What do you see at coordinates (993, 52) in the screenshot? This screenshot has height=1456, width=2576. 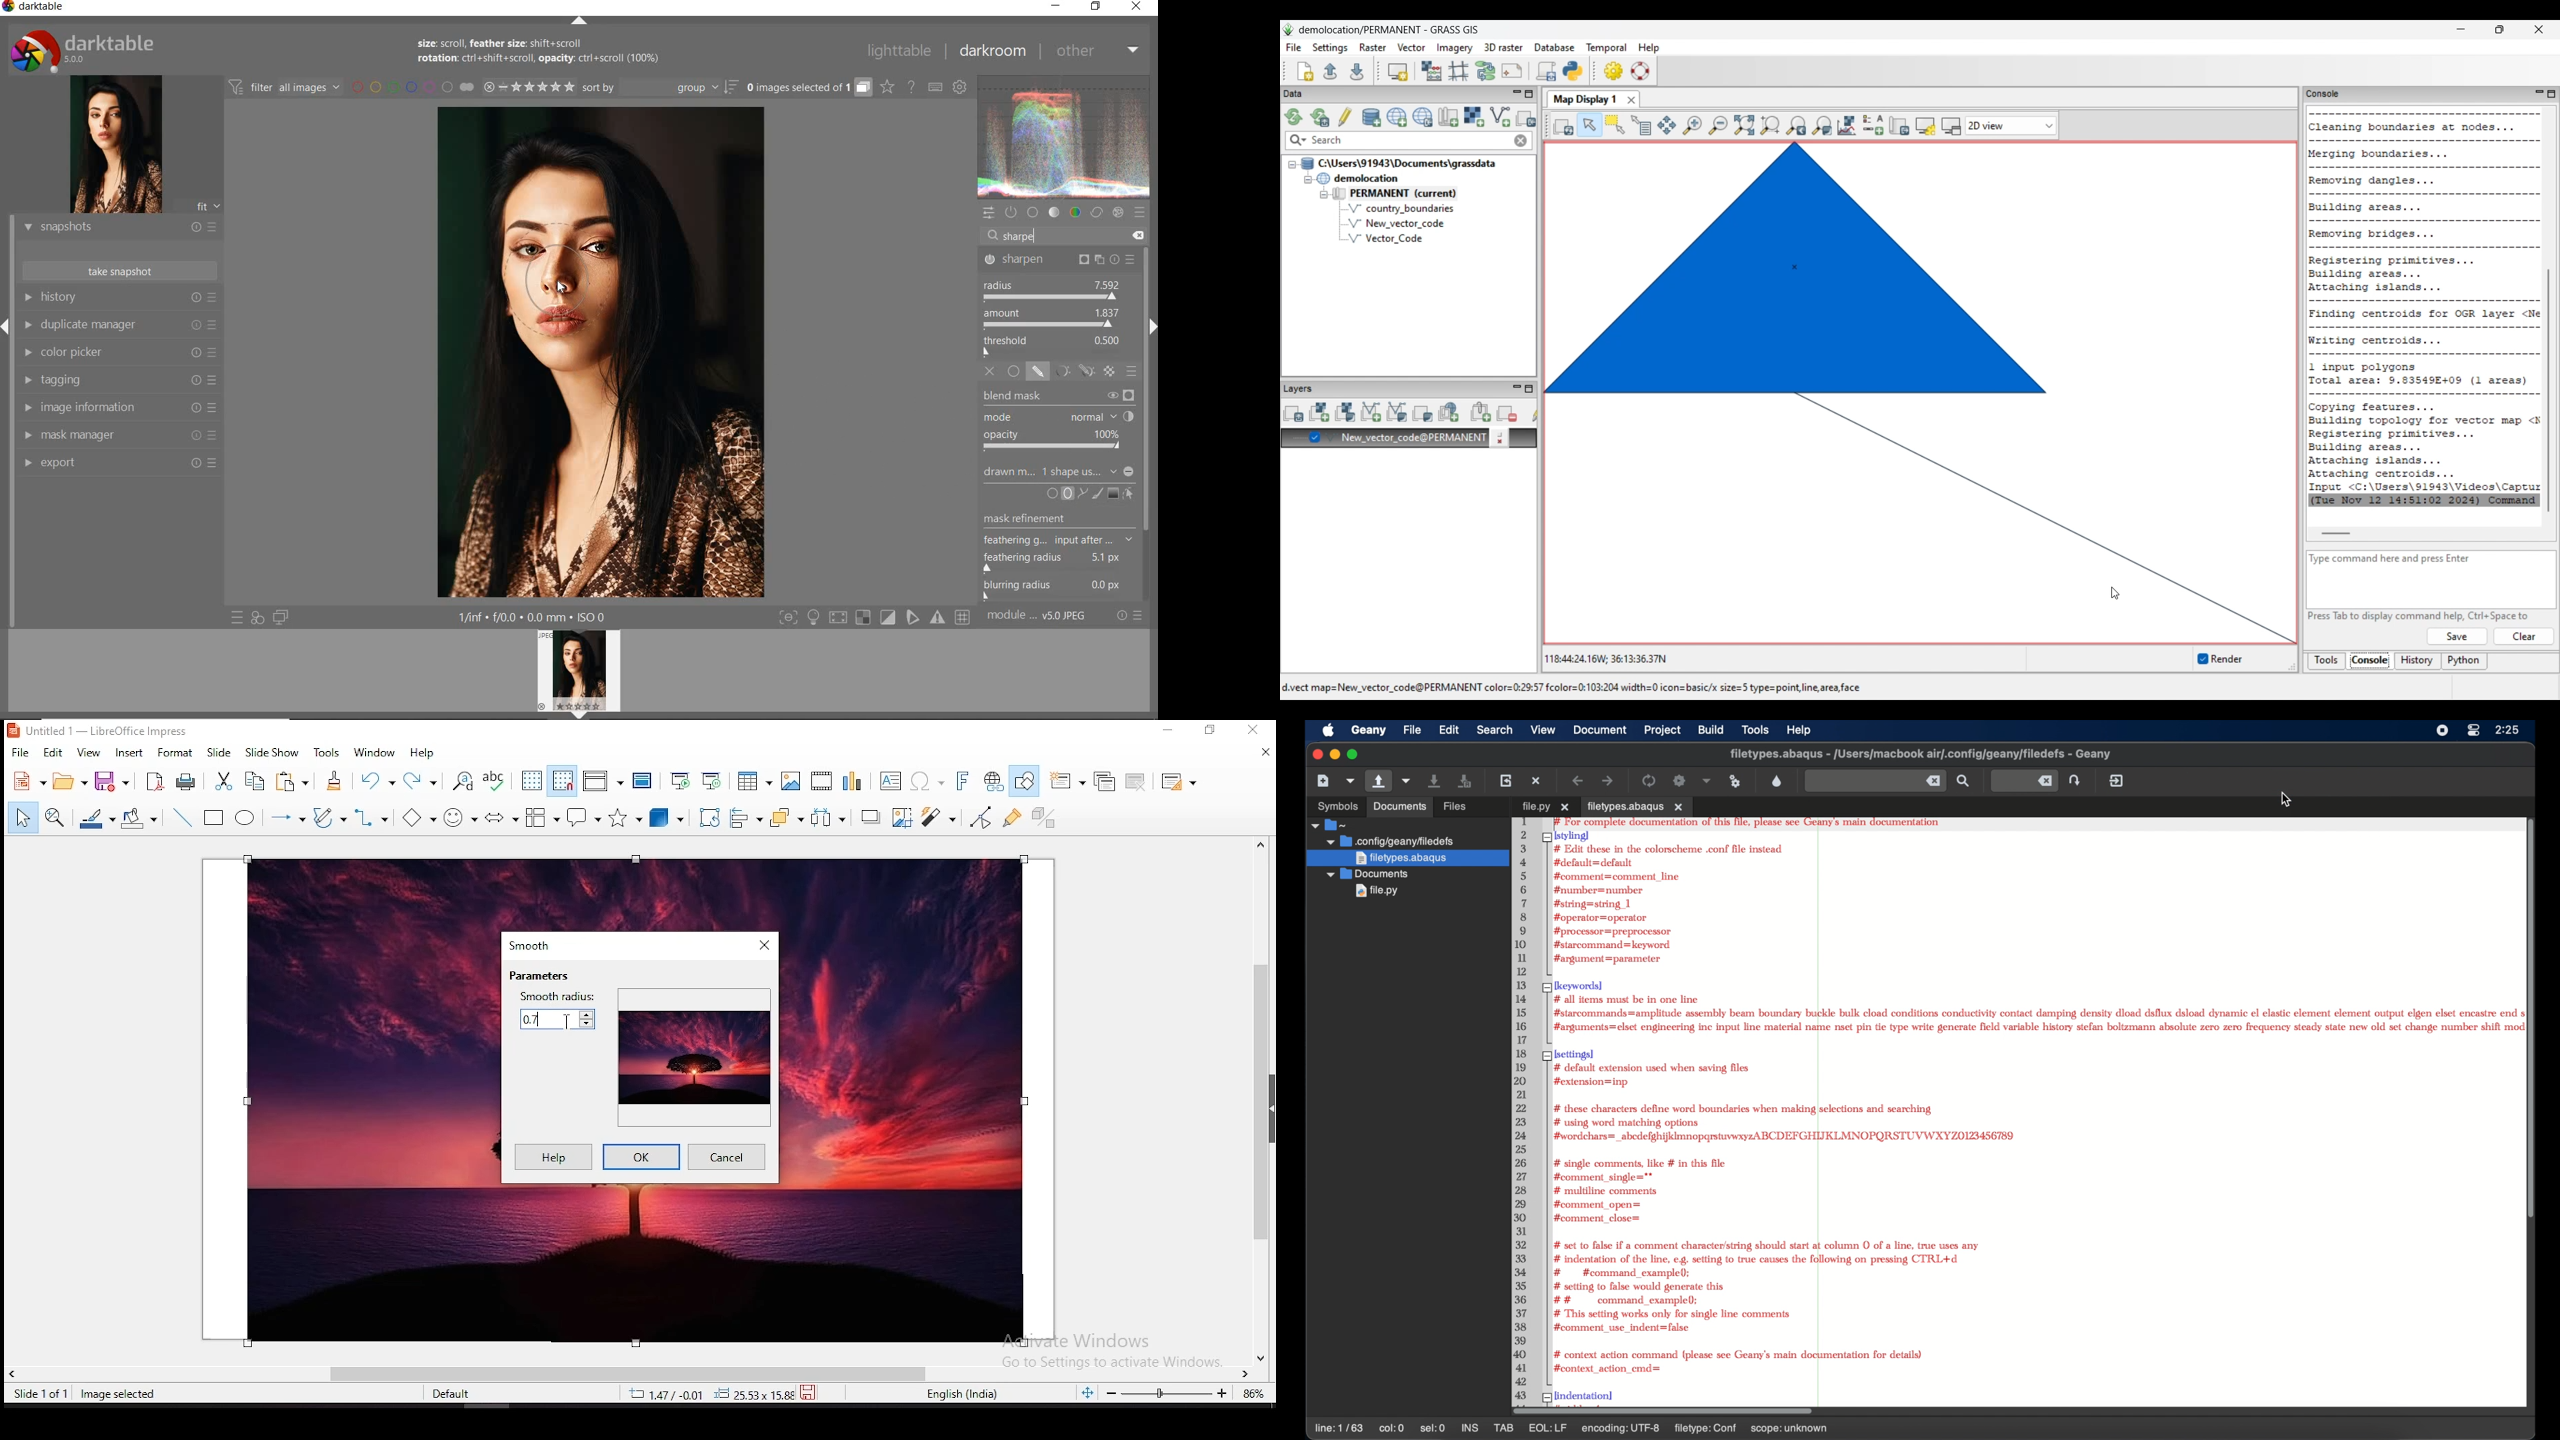 I see `DARKROOM` at bounding box center [993, 52].